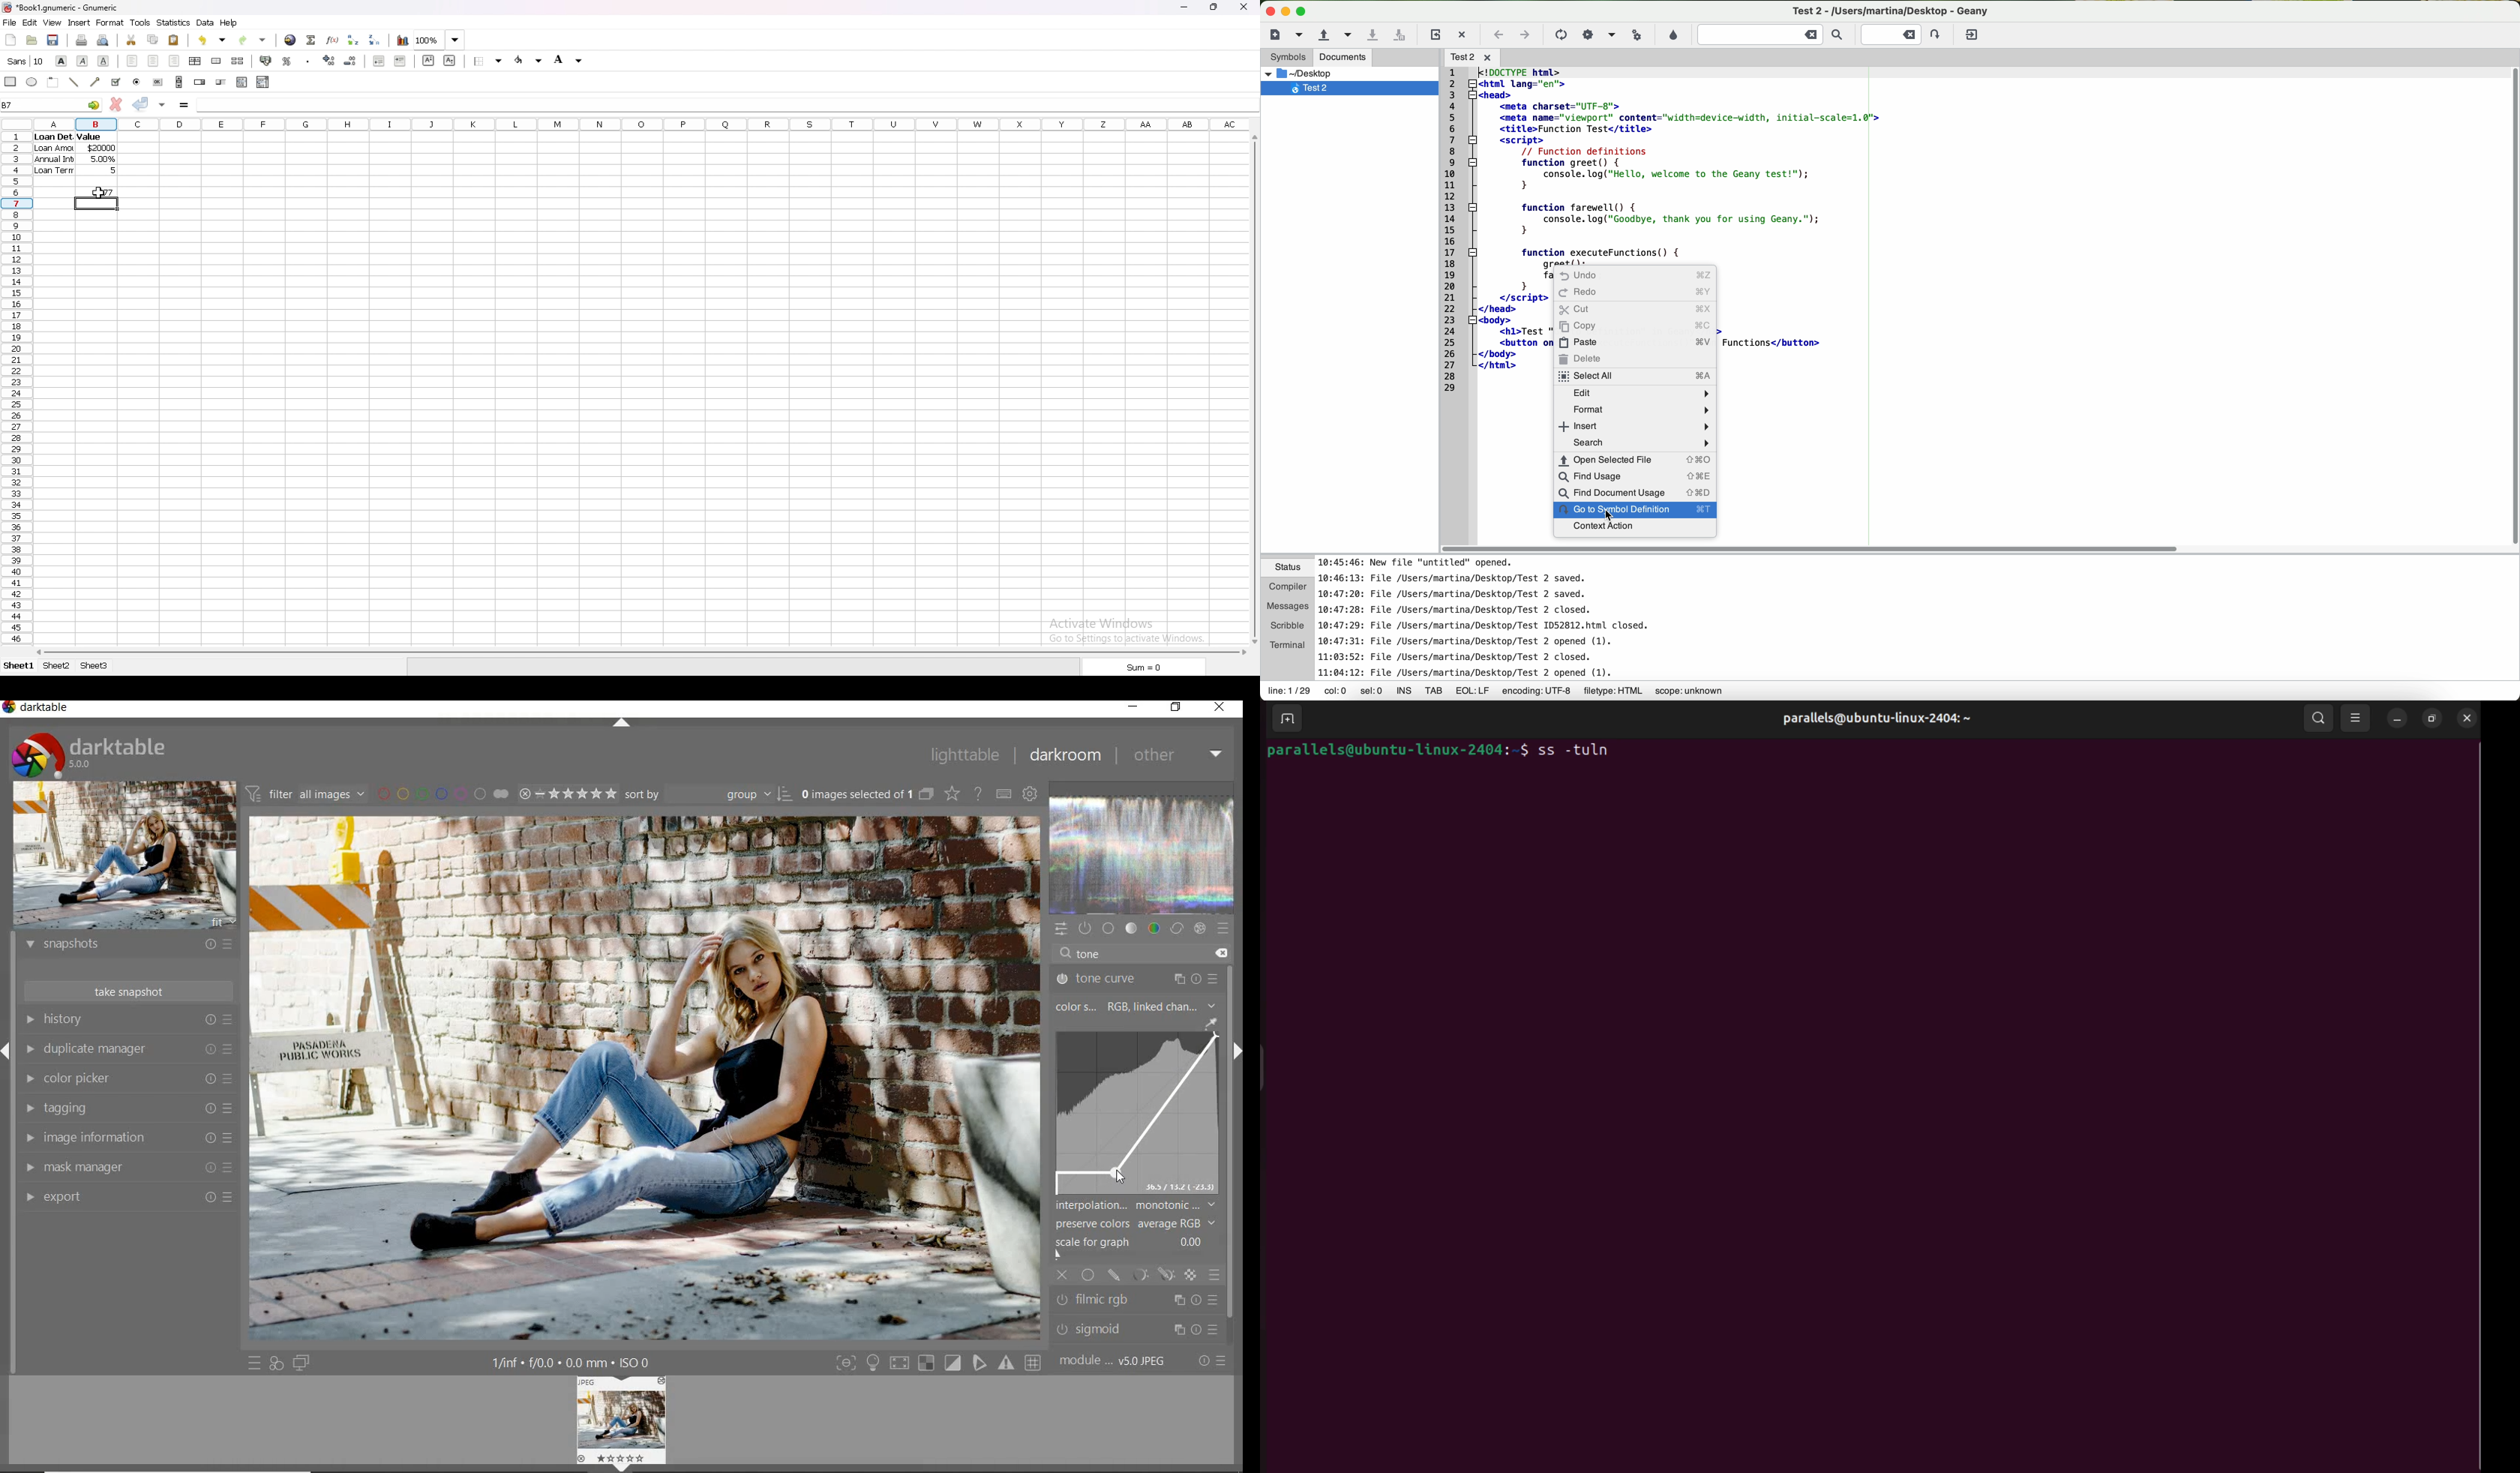  What do you see at coordinates (1225, 930) in the screenshot?
I see `presets` at bounding box center [1225, 930].